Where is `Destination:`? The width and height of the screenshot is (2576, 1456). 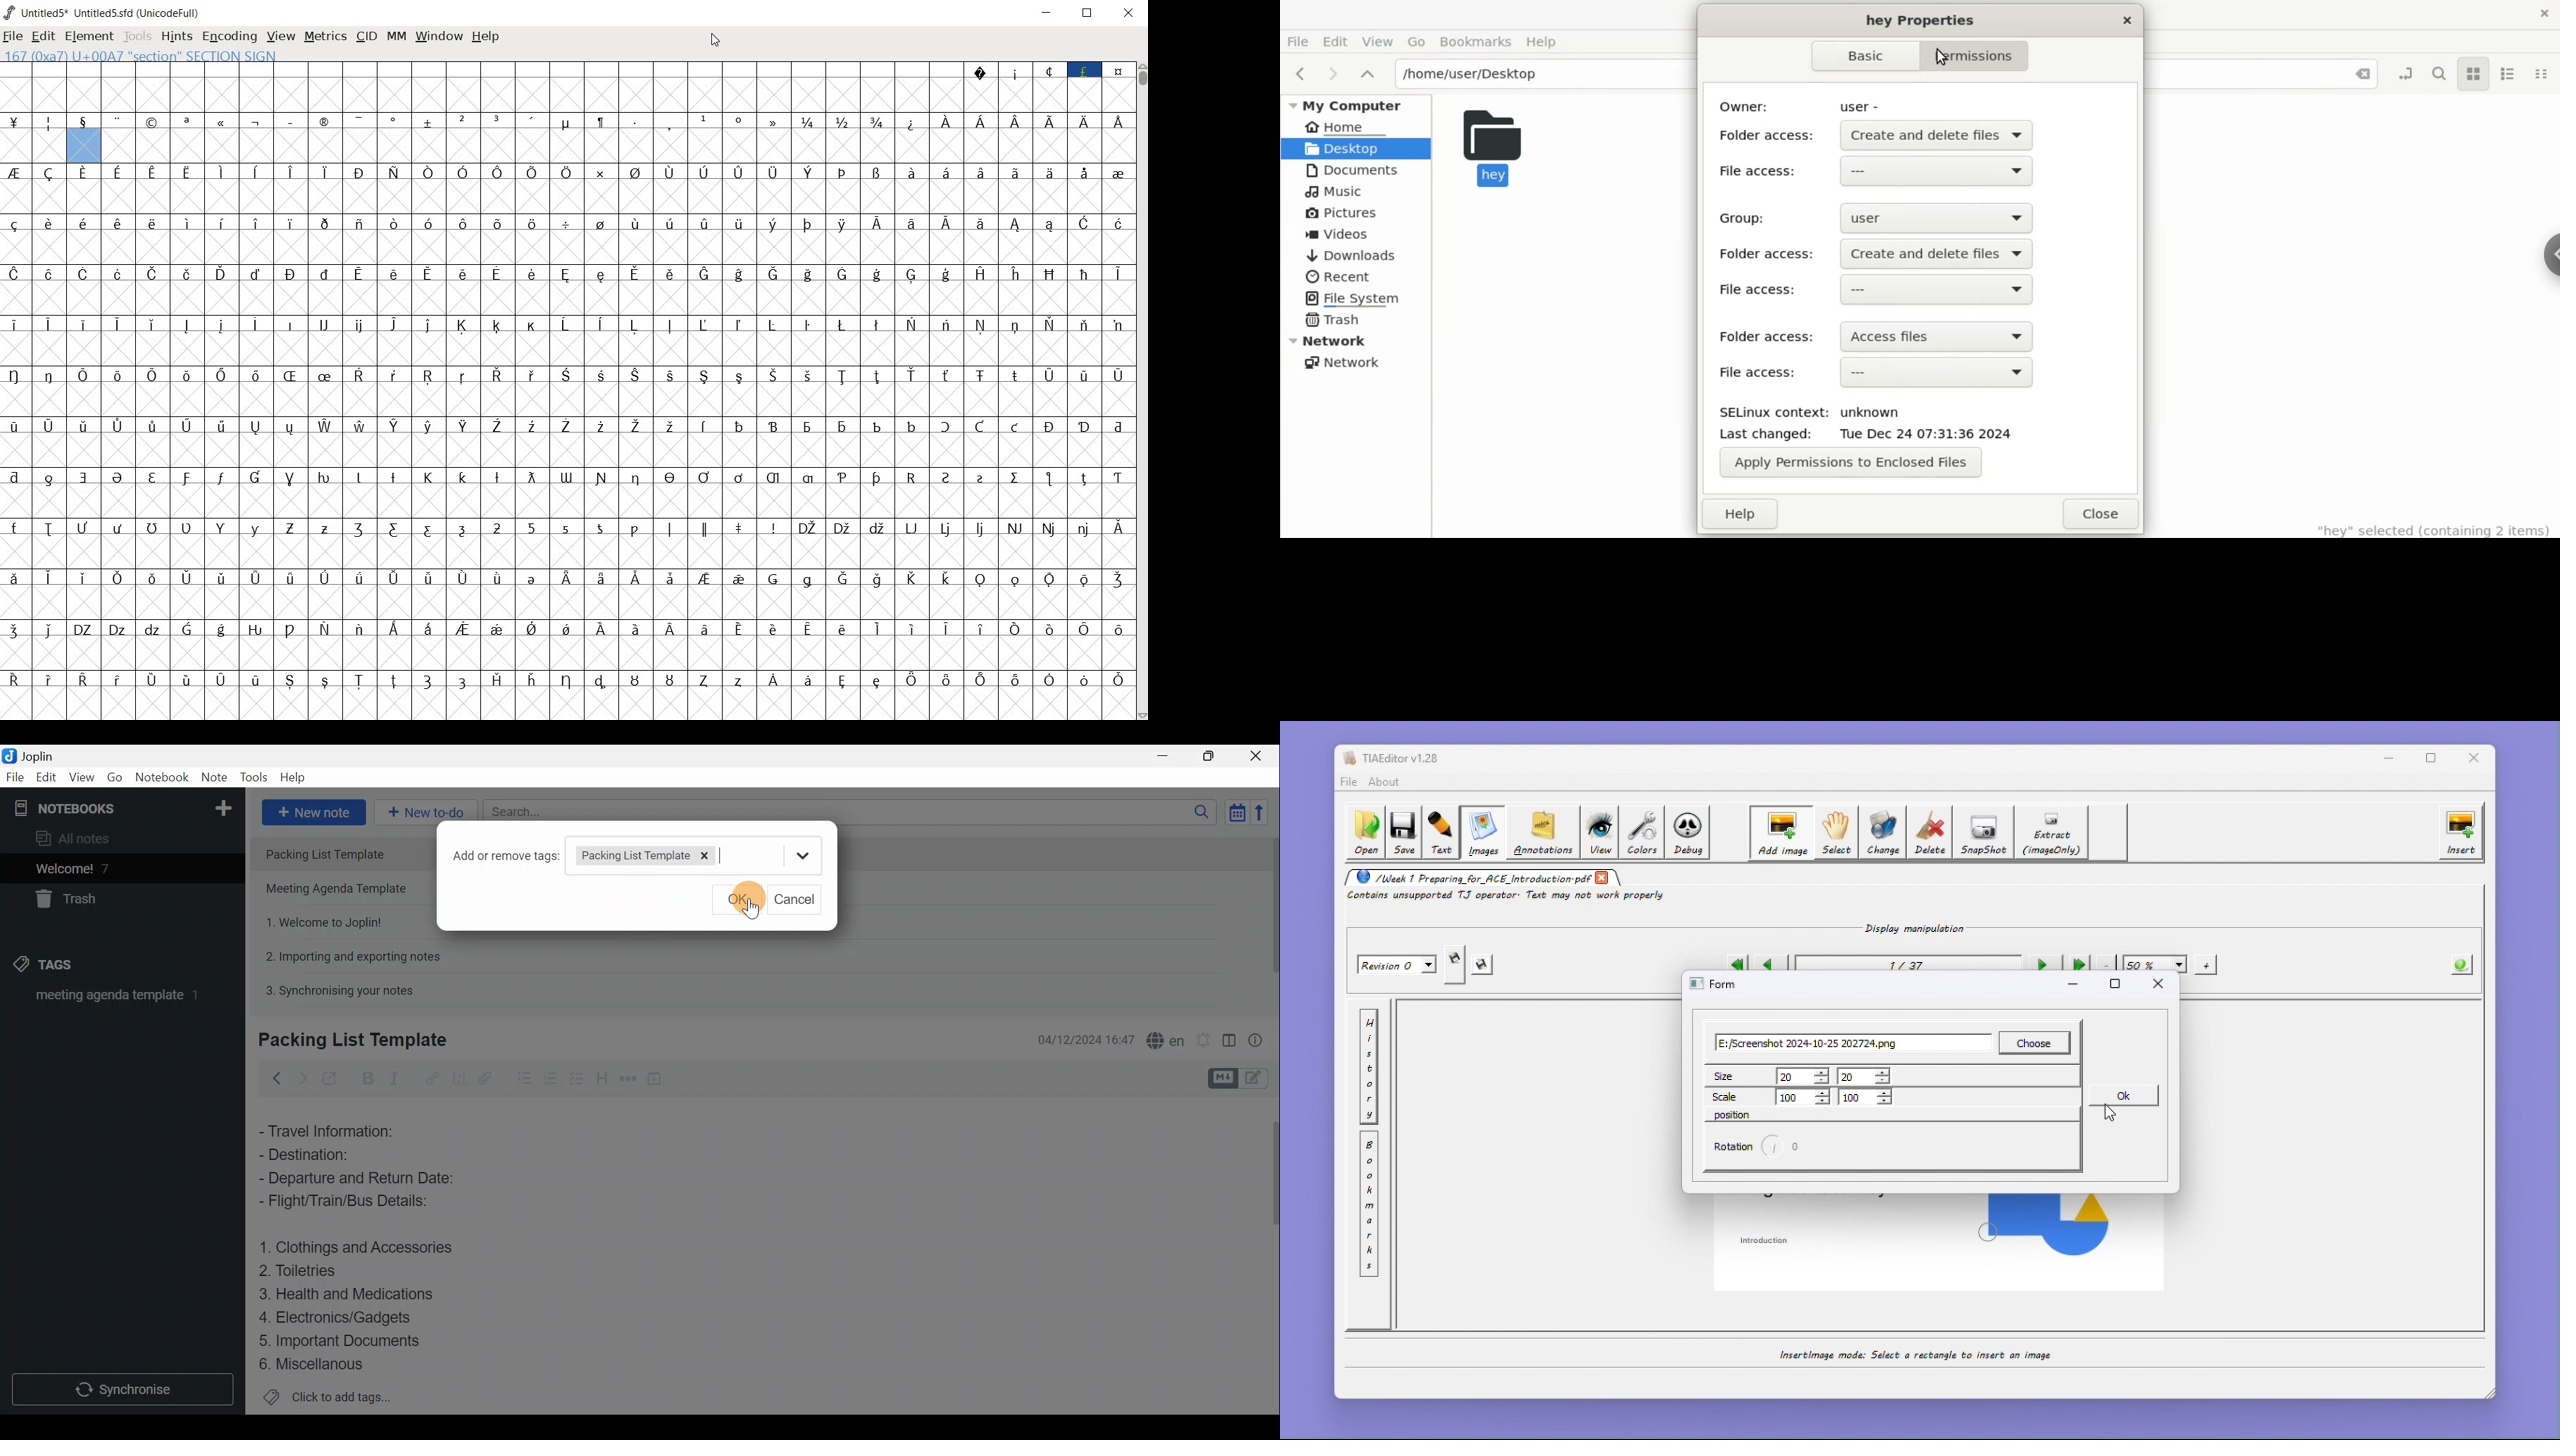 Destination: is located at coordinates (332, 1155).